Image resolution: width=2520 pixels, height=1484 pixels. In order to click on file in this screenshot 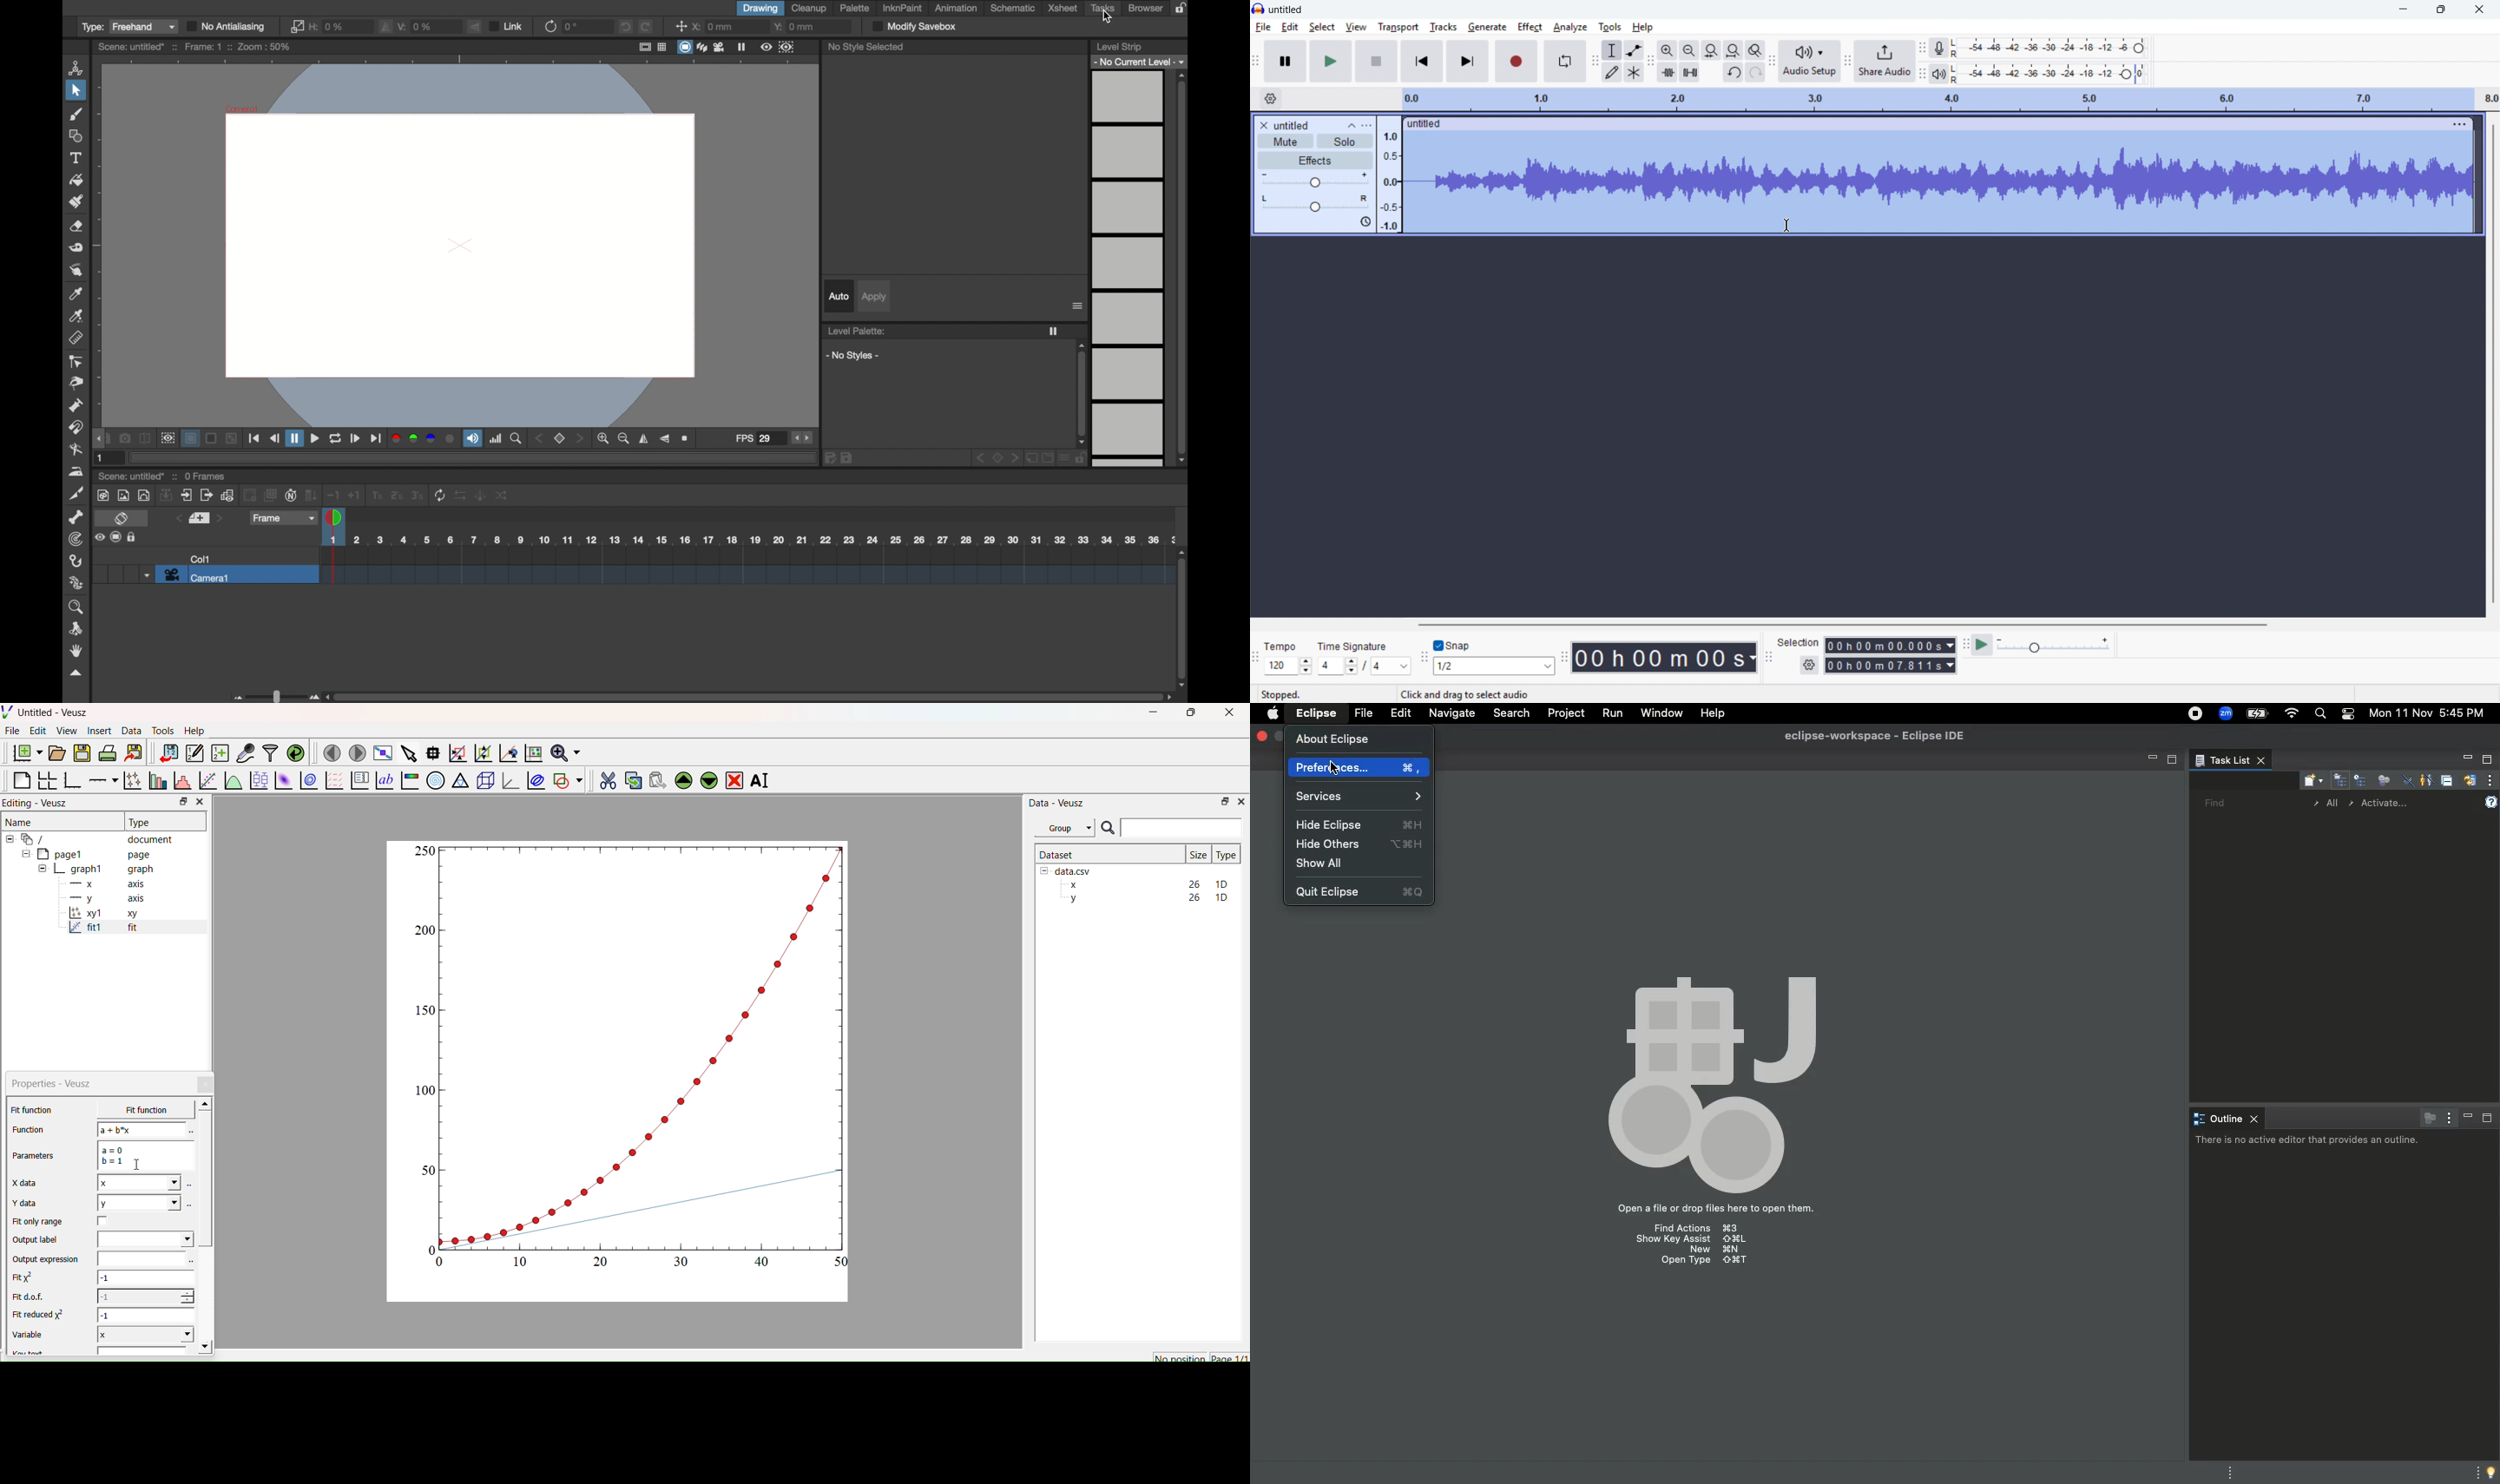, I will do `click(1264, 27)`.